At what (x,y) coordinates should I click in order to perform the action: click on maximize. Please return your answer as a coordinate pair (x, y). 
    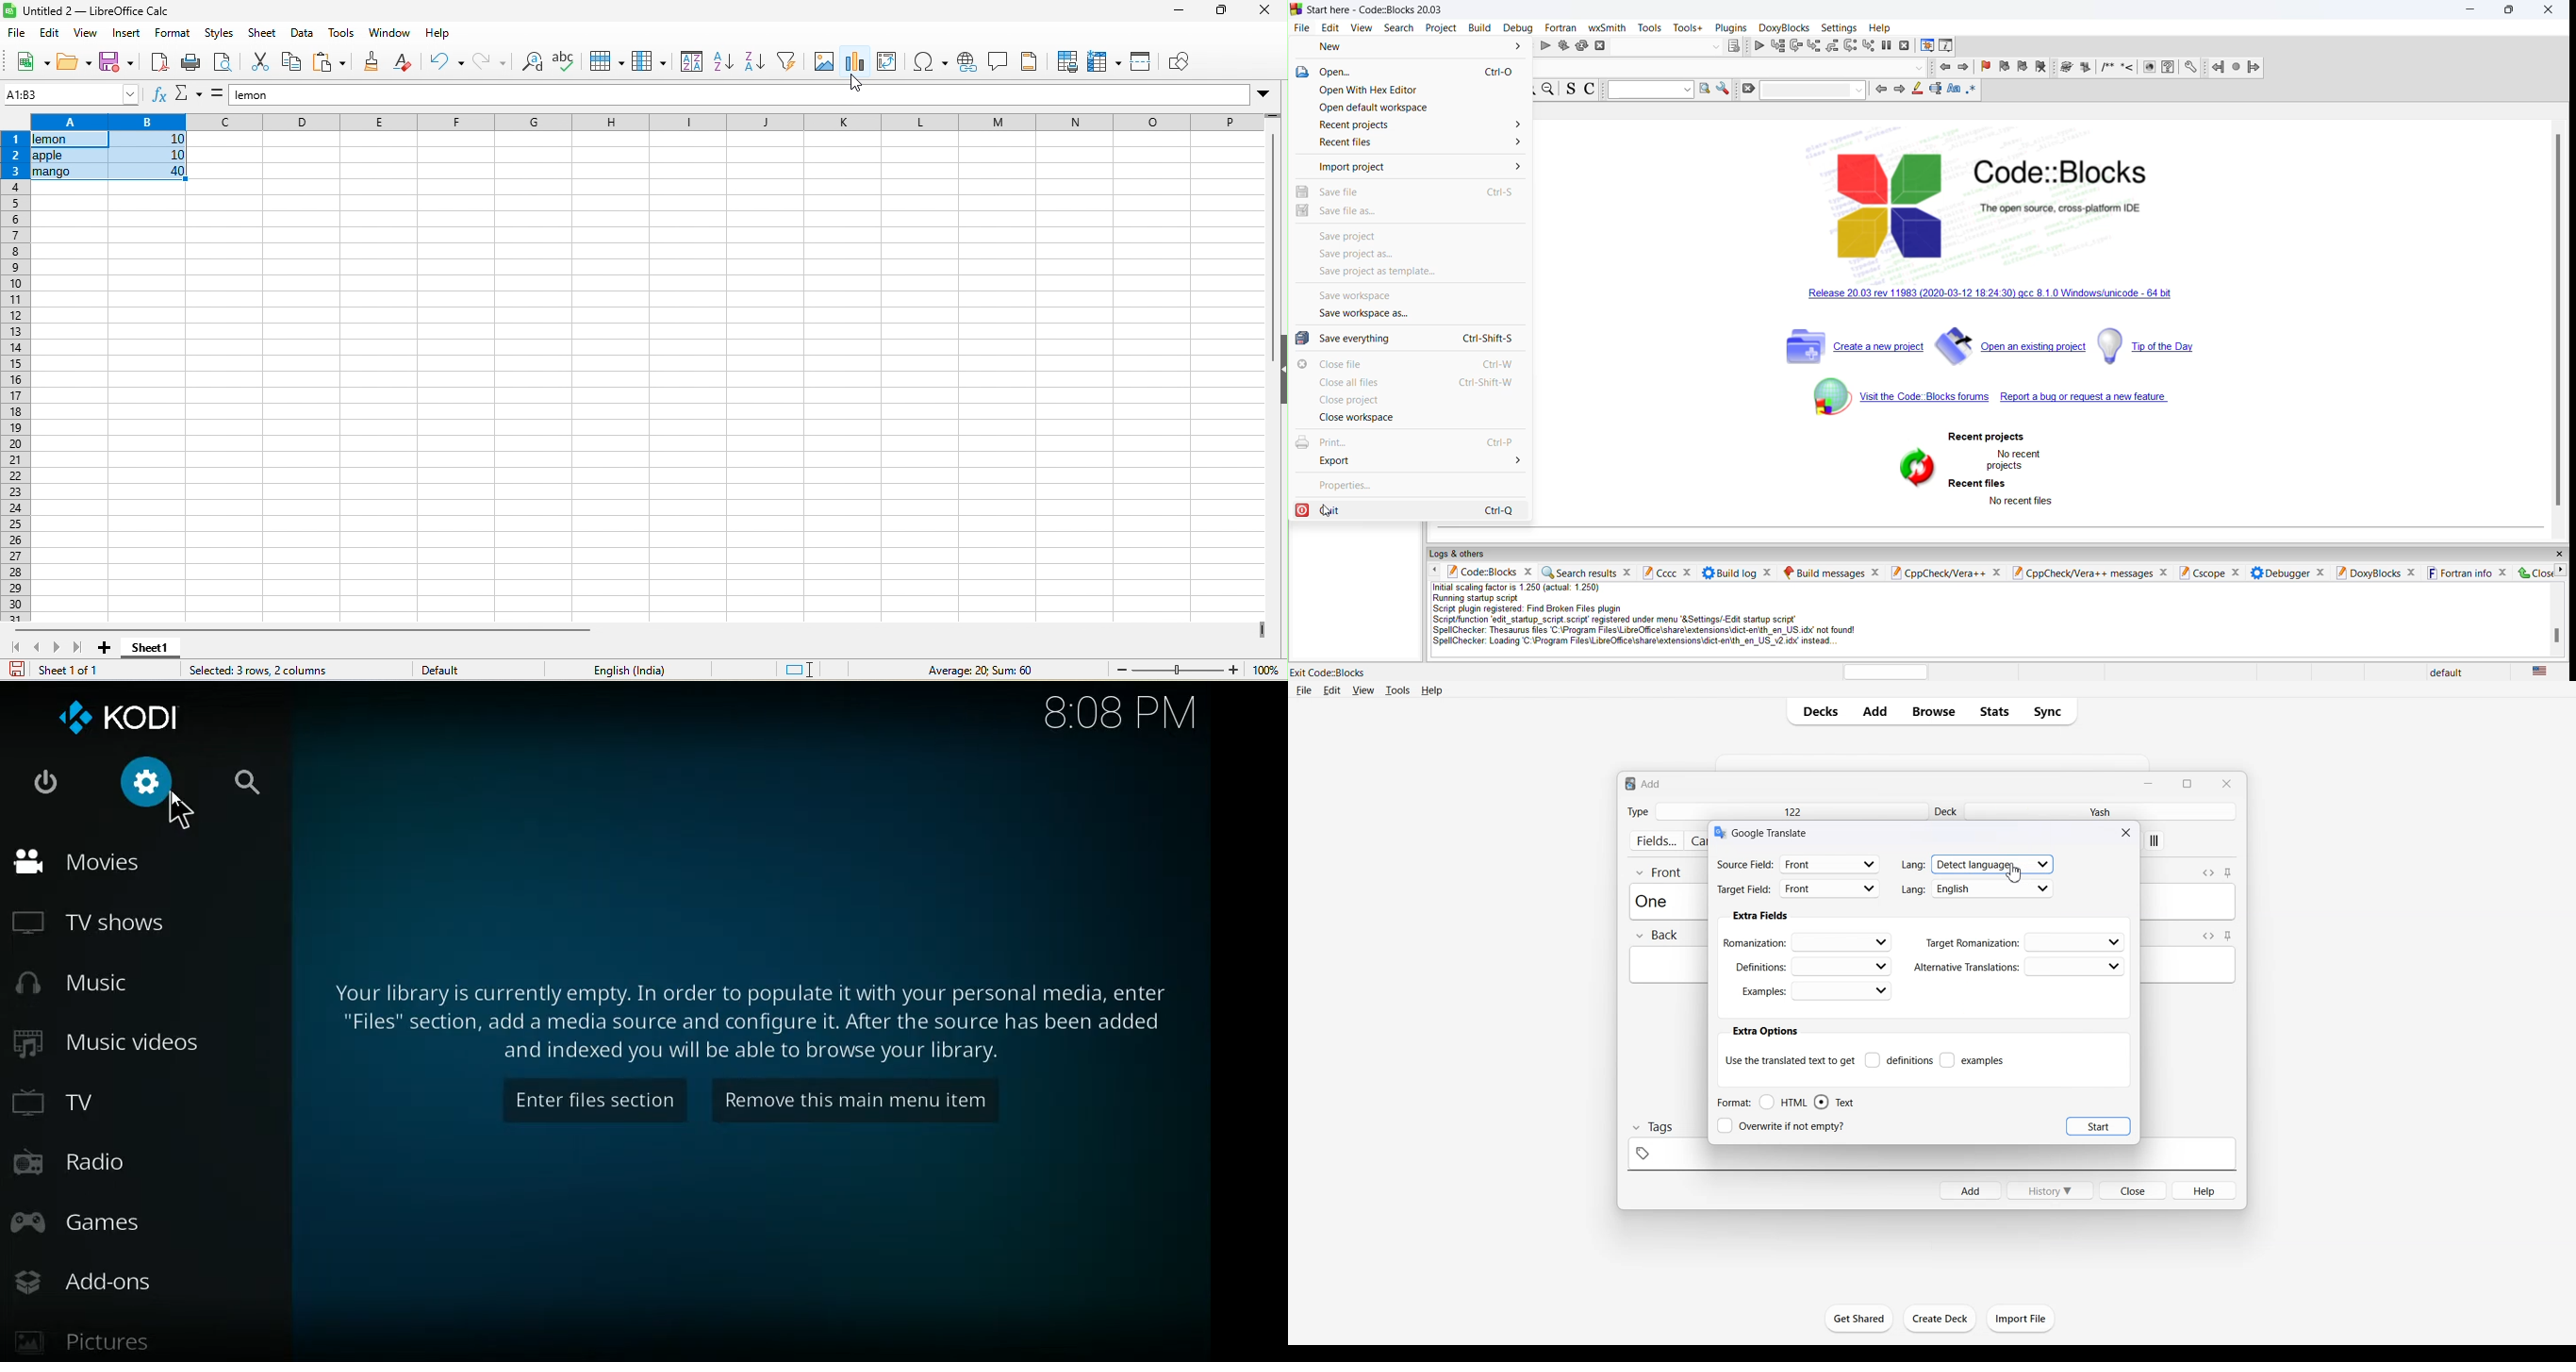
    Looking at the image, I should click on (1218, 11).